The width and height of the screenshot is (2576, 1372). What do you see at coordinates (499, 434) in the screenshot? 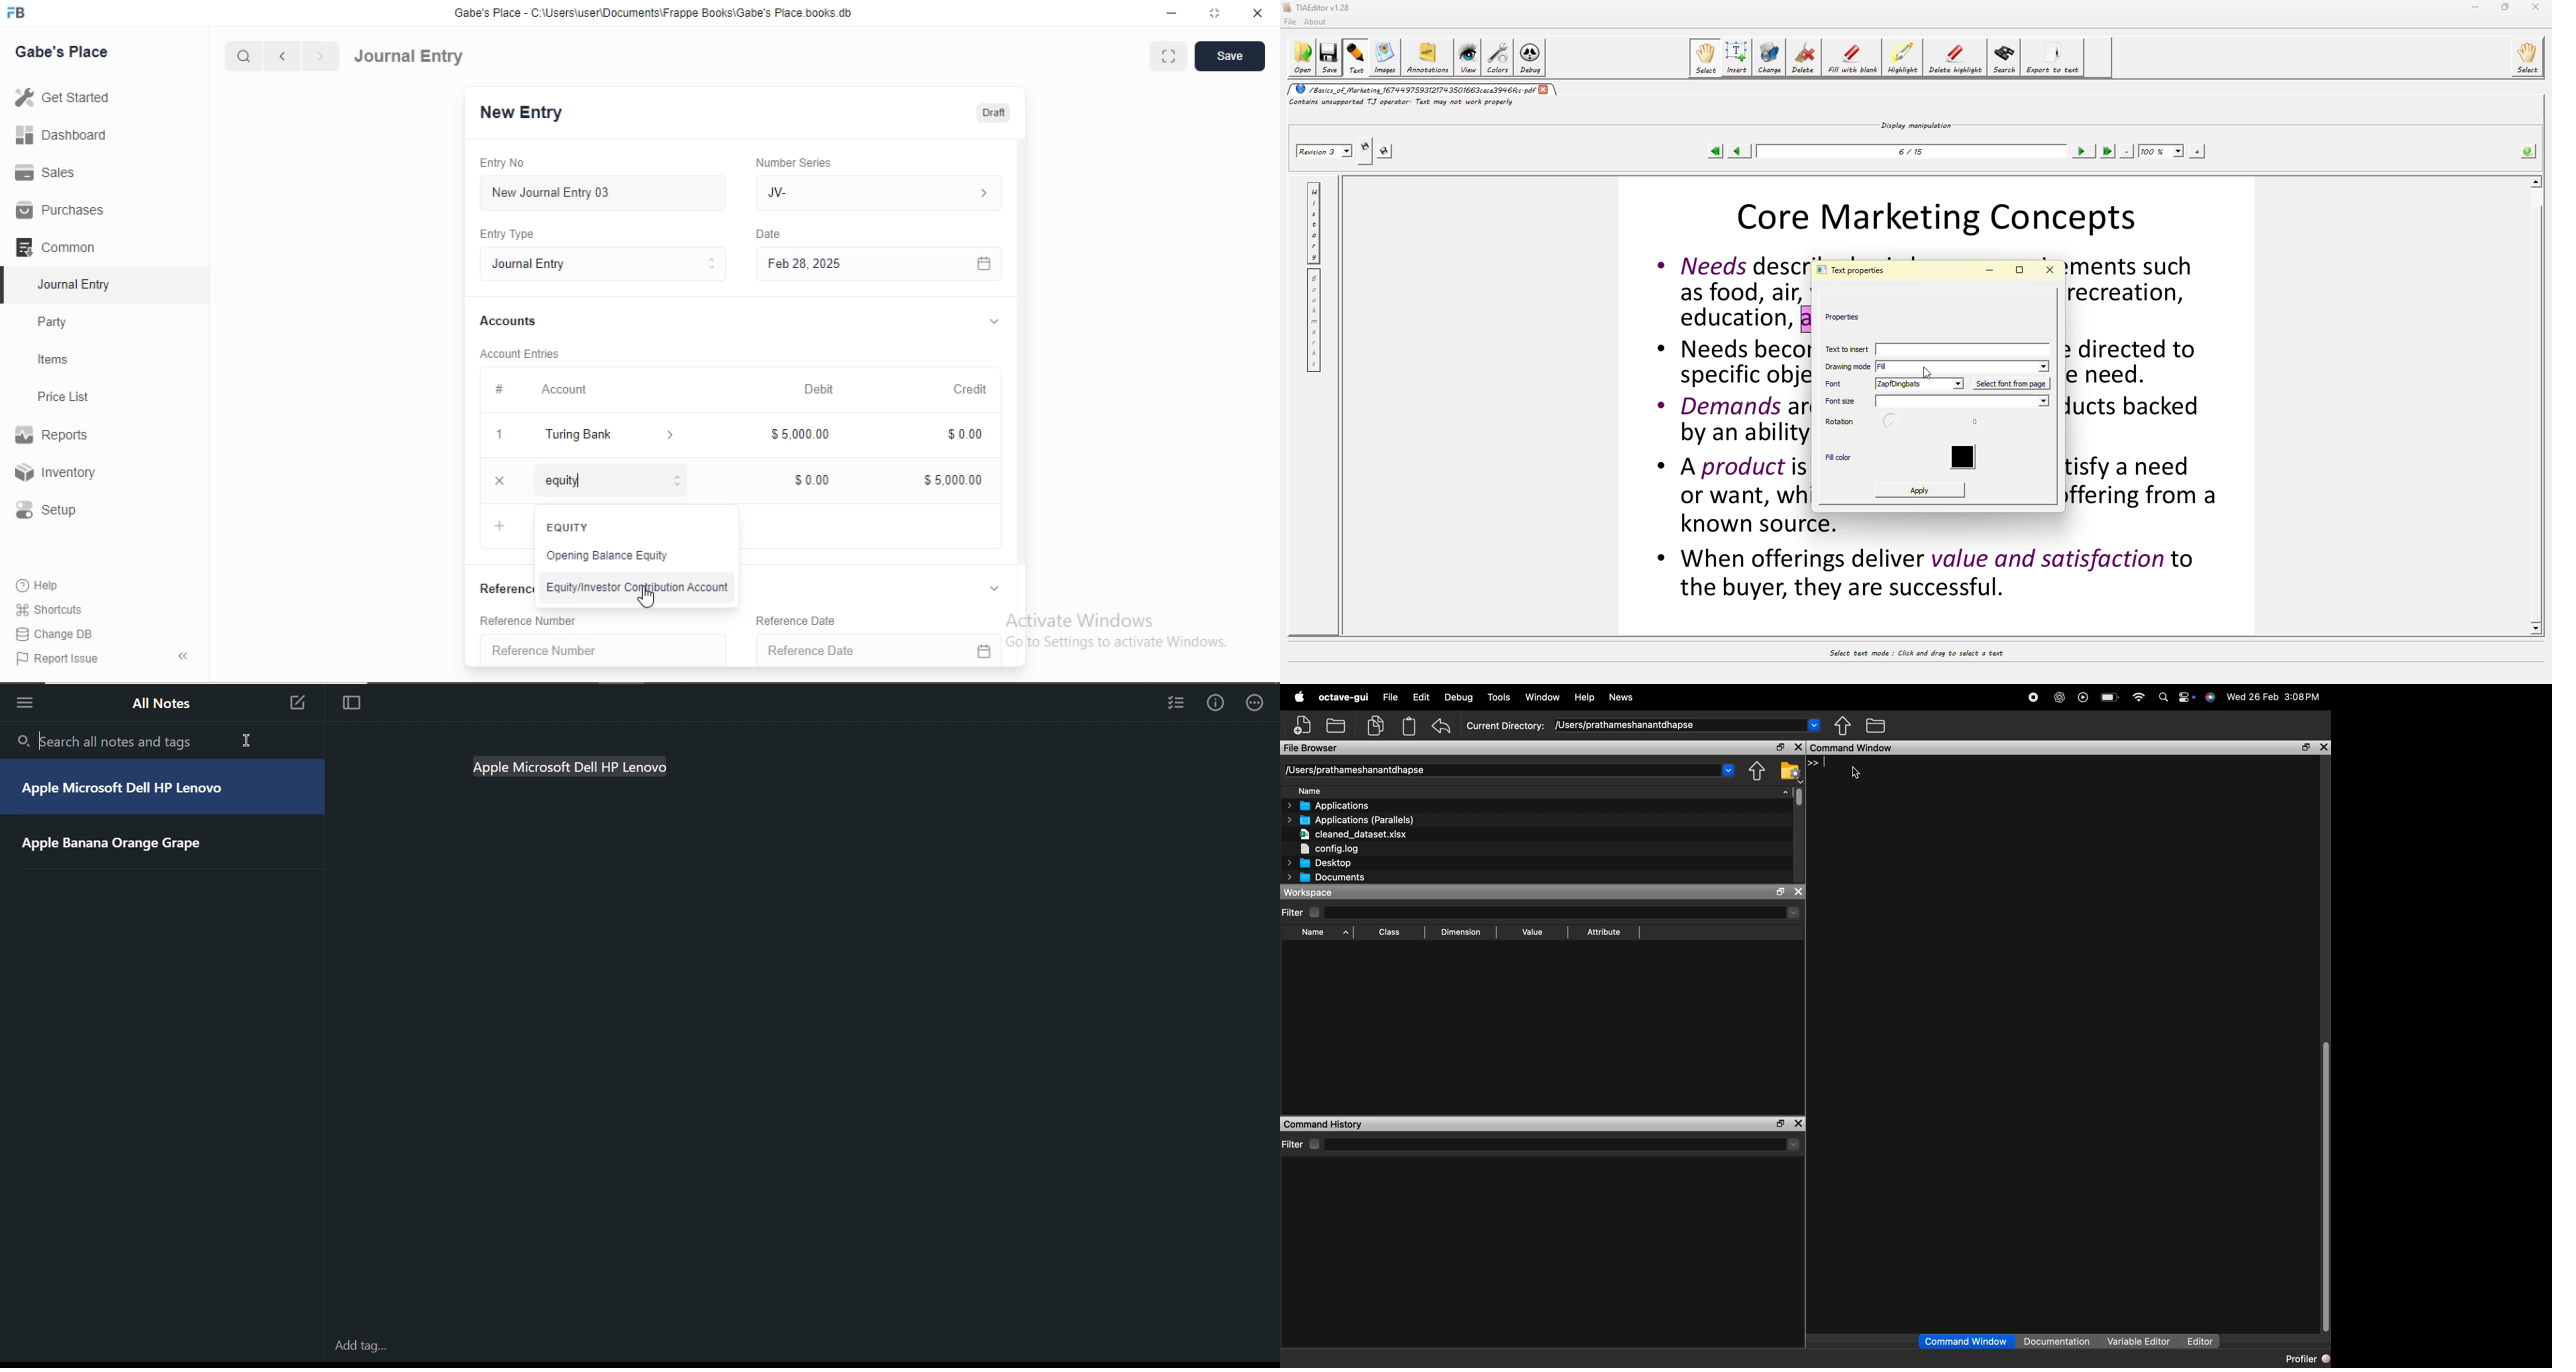
I see `1` at bounding box center [499, 434].